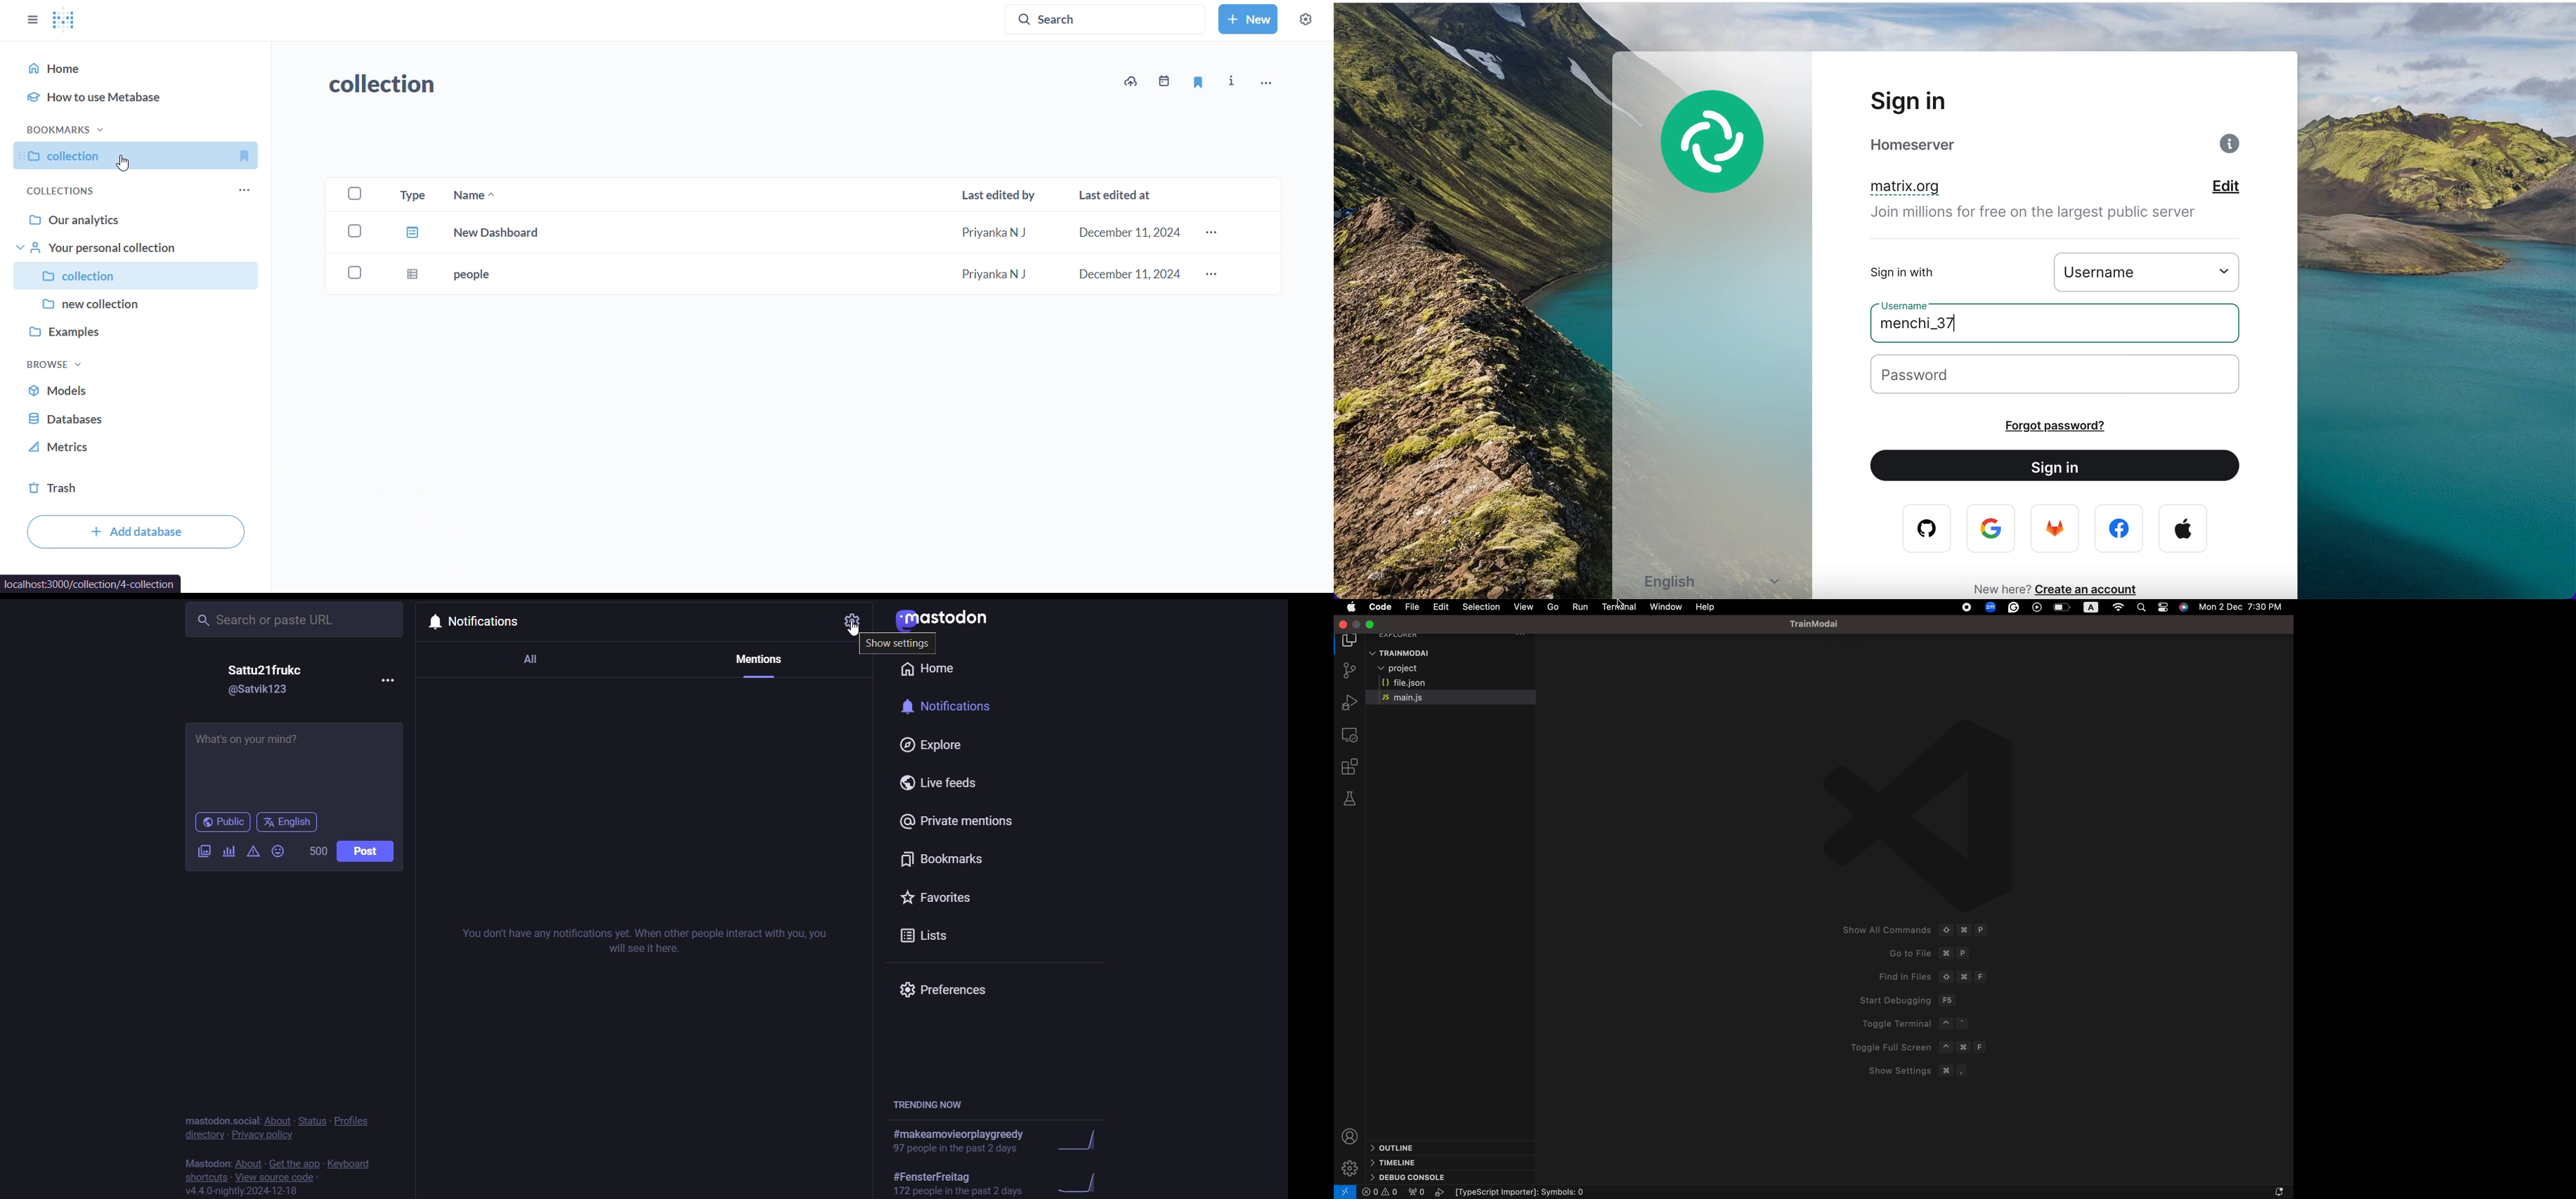  What do you see at coordinates (2118, 608) in the screenshot?
I see `Wifi` at bounding box center [2118, 608].